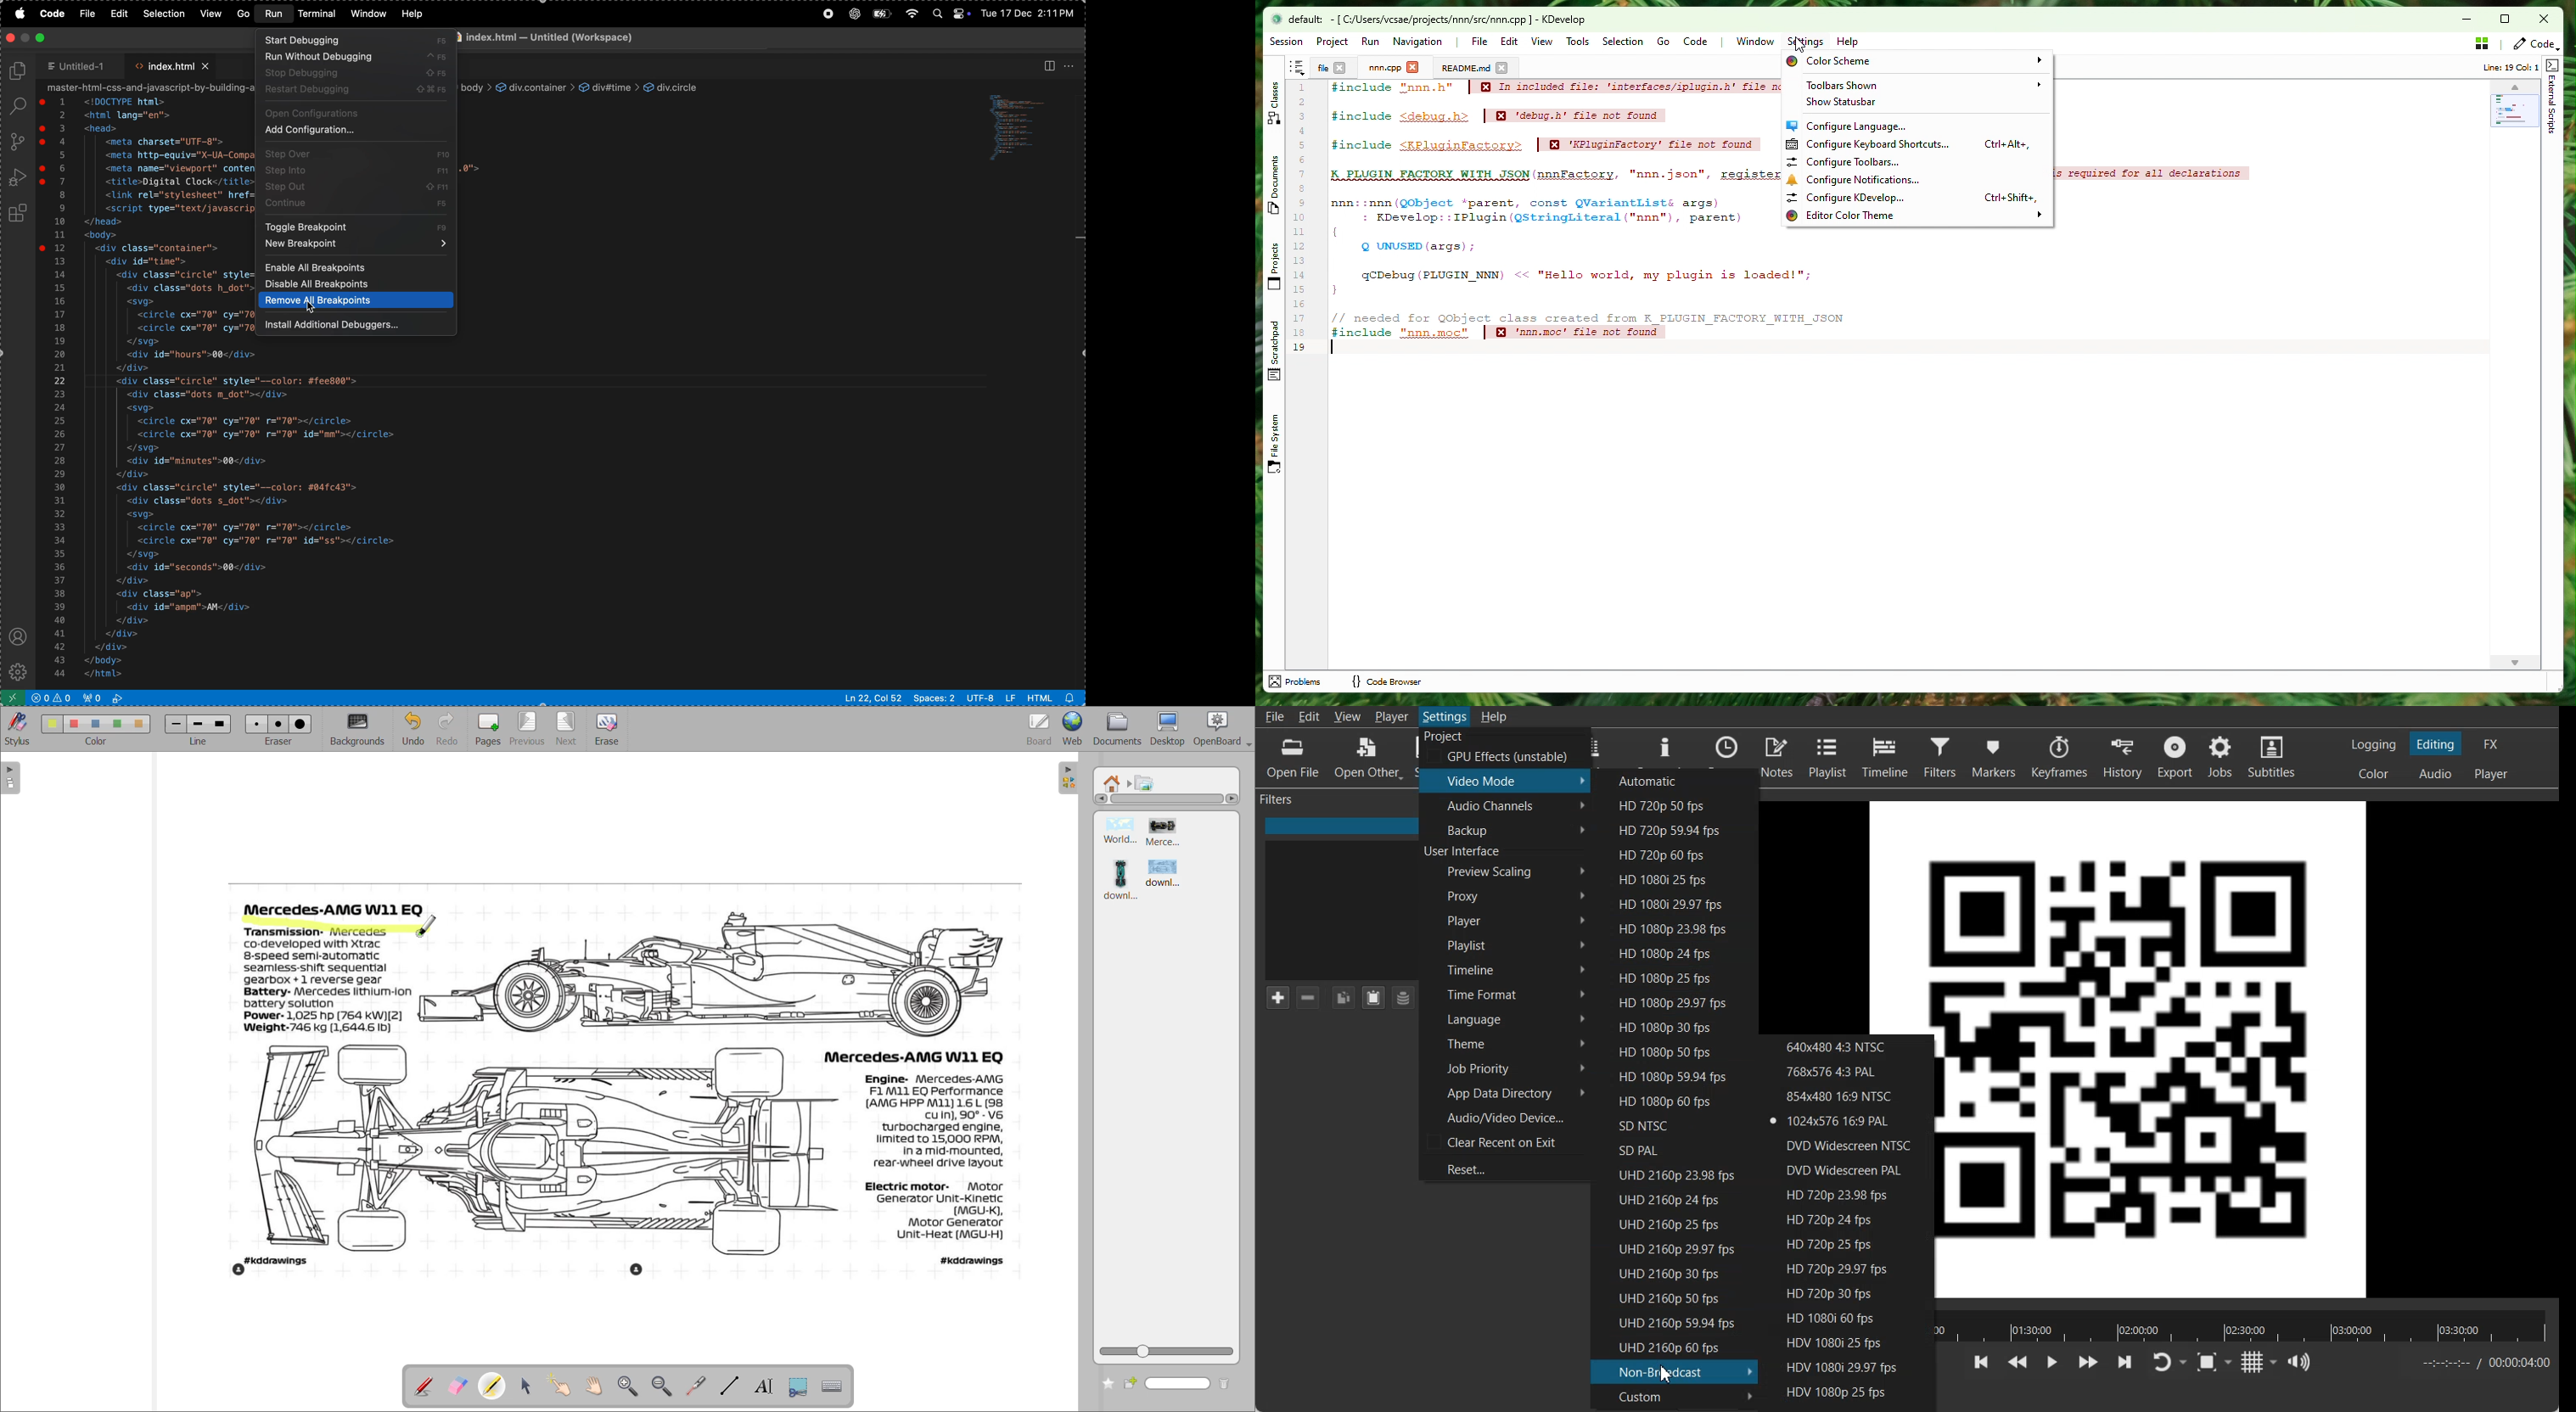 The width and height of the screenshot is (2576, 1428). I want to click on 6, so click(1302, 160).